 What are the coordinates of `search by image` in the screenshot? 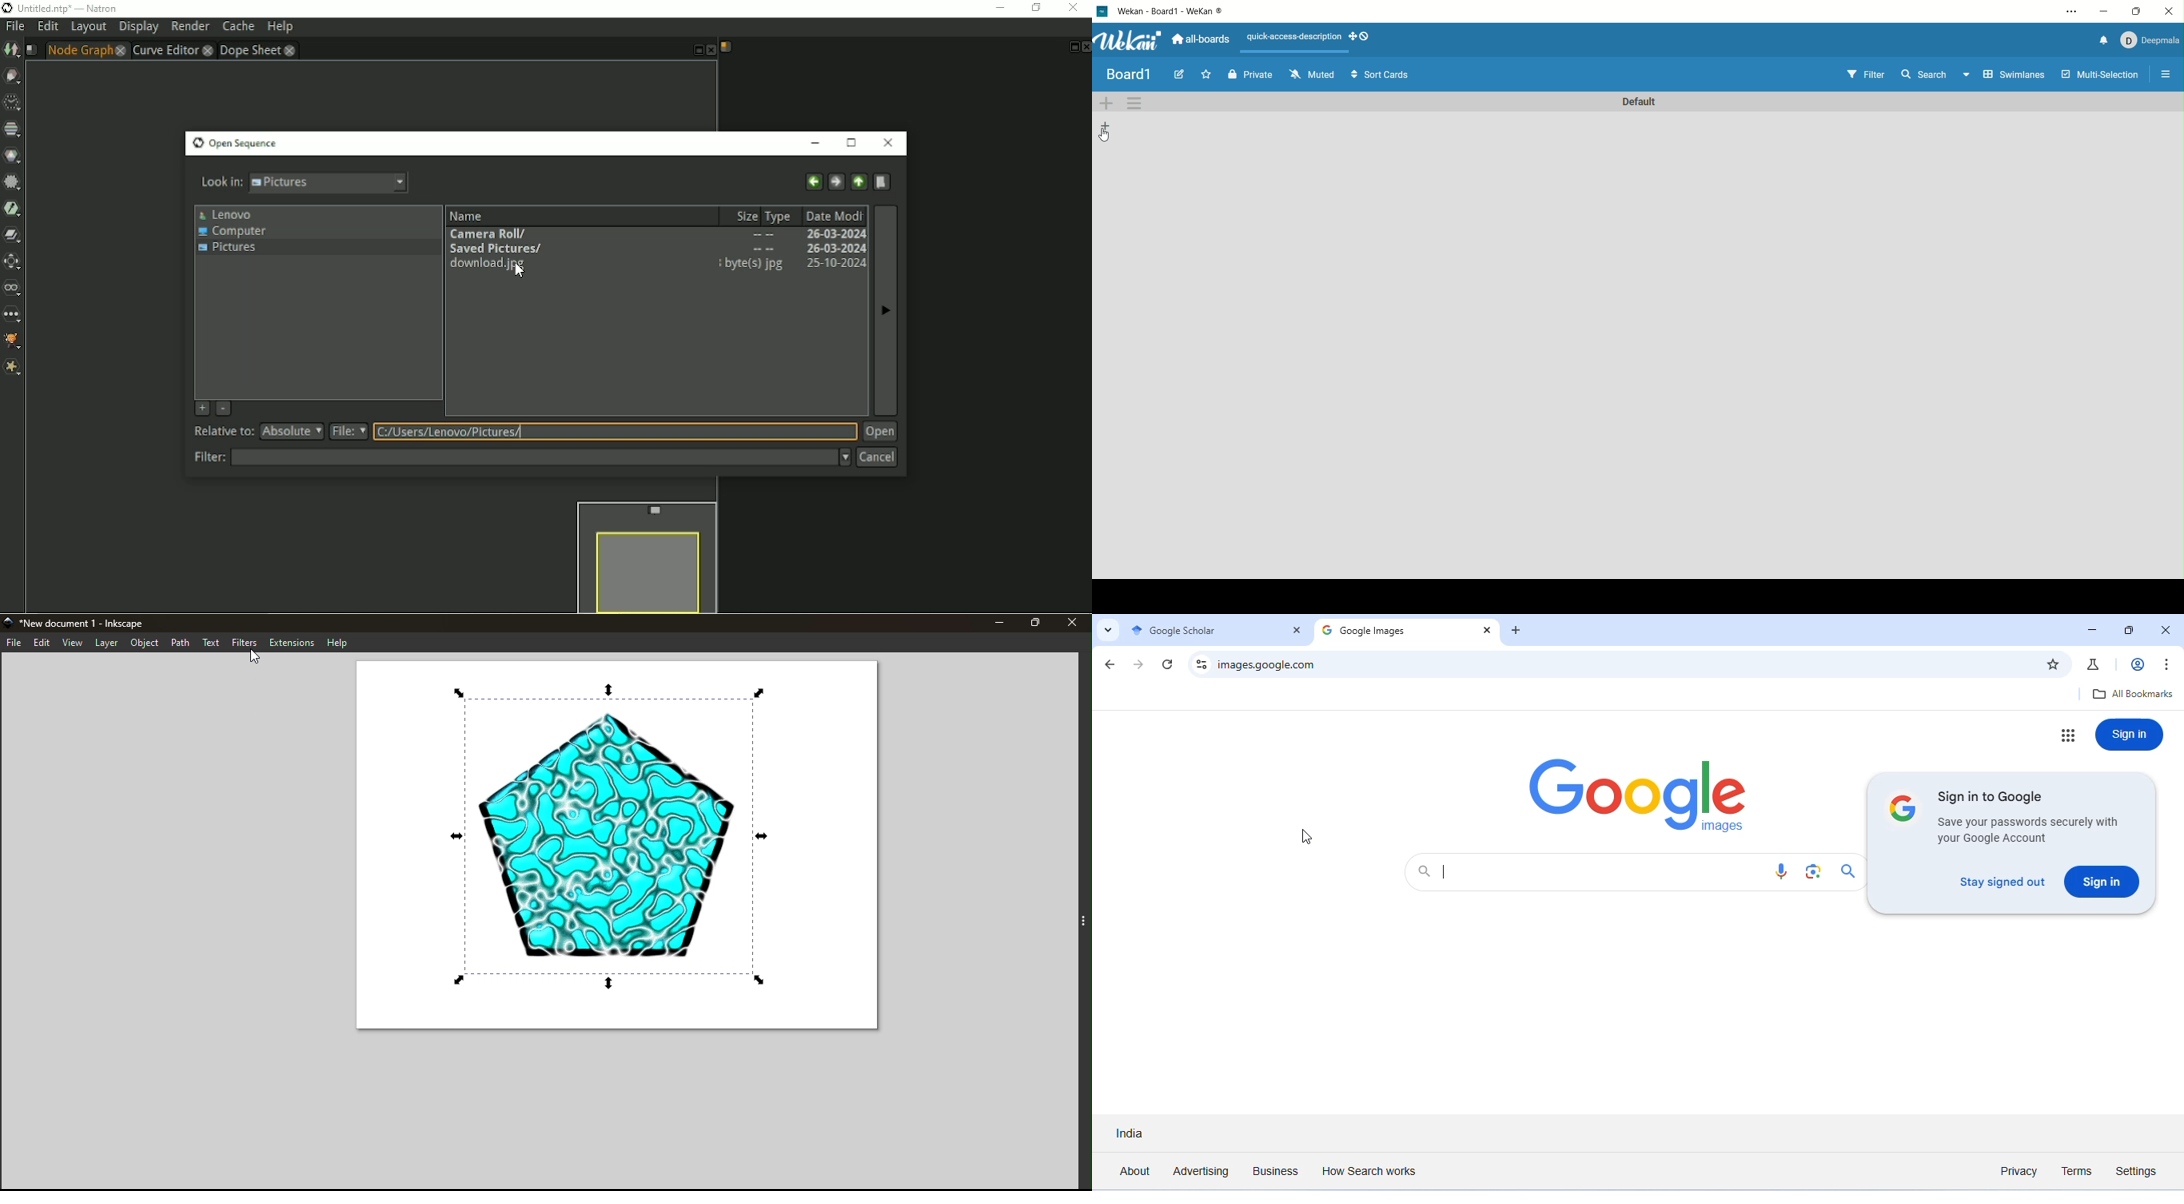 It's located at (1813, 871).